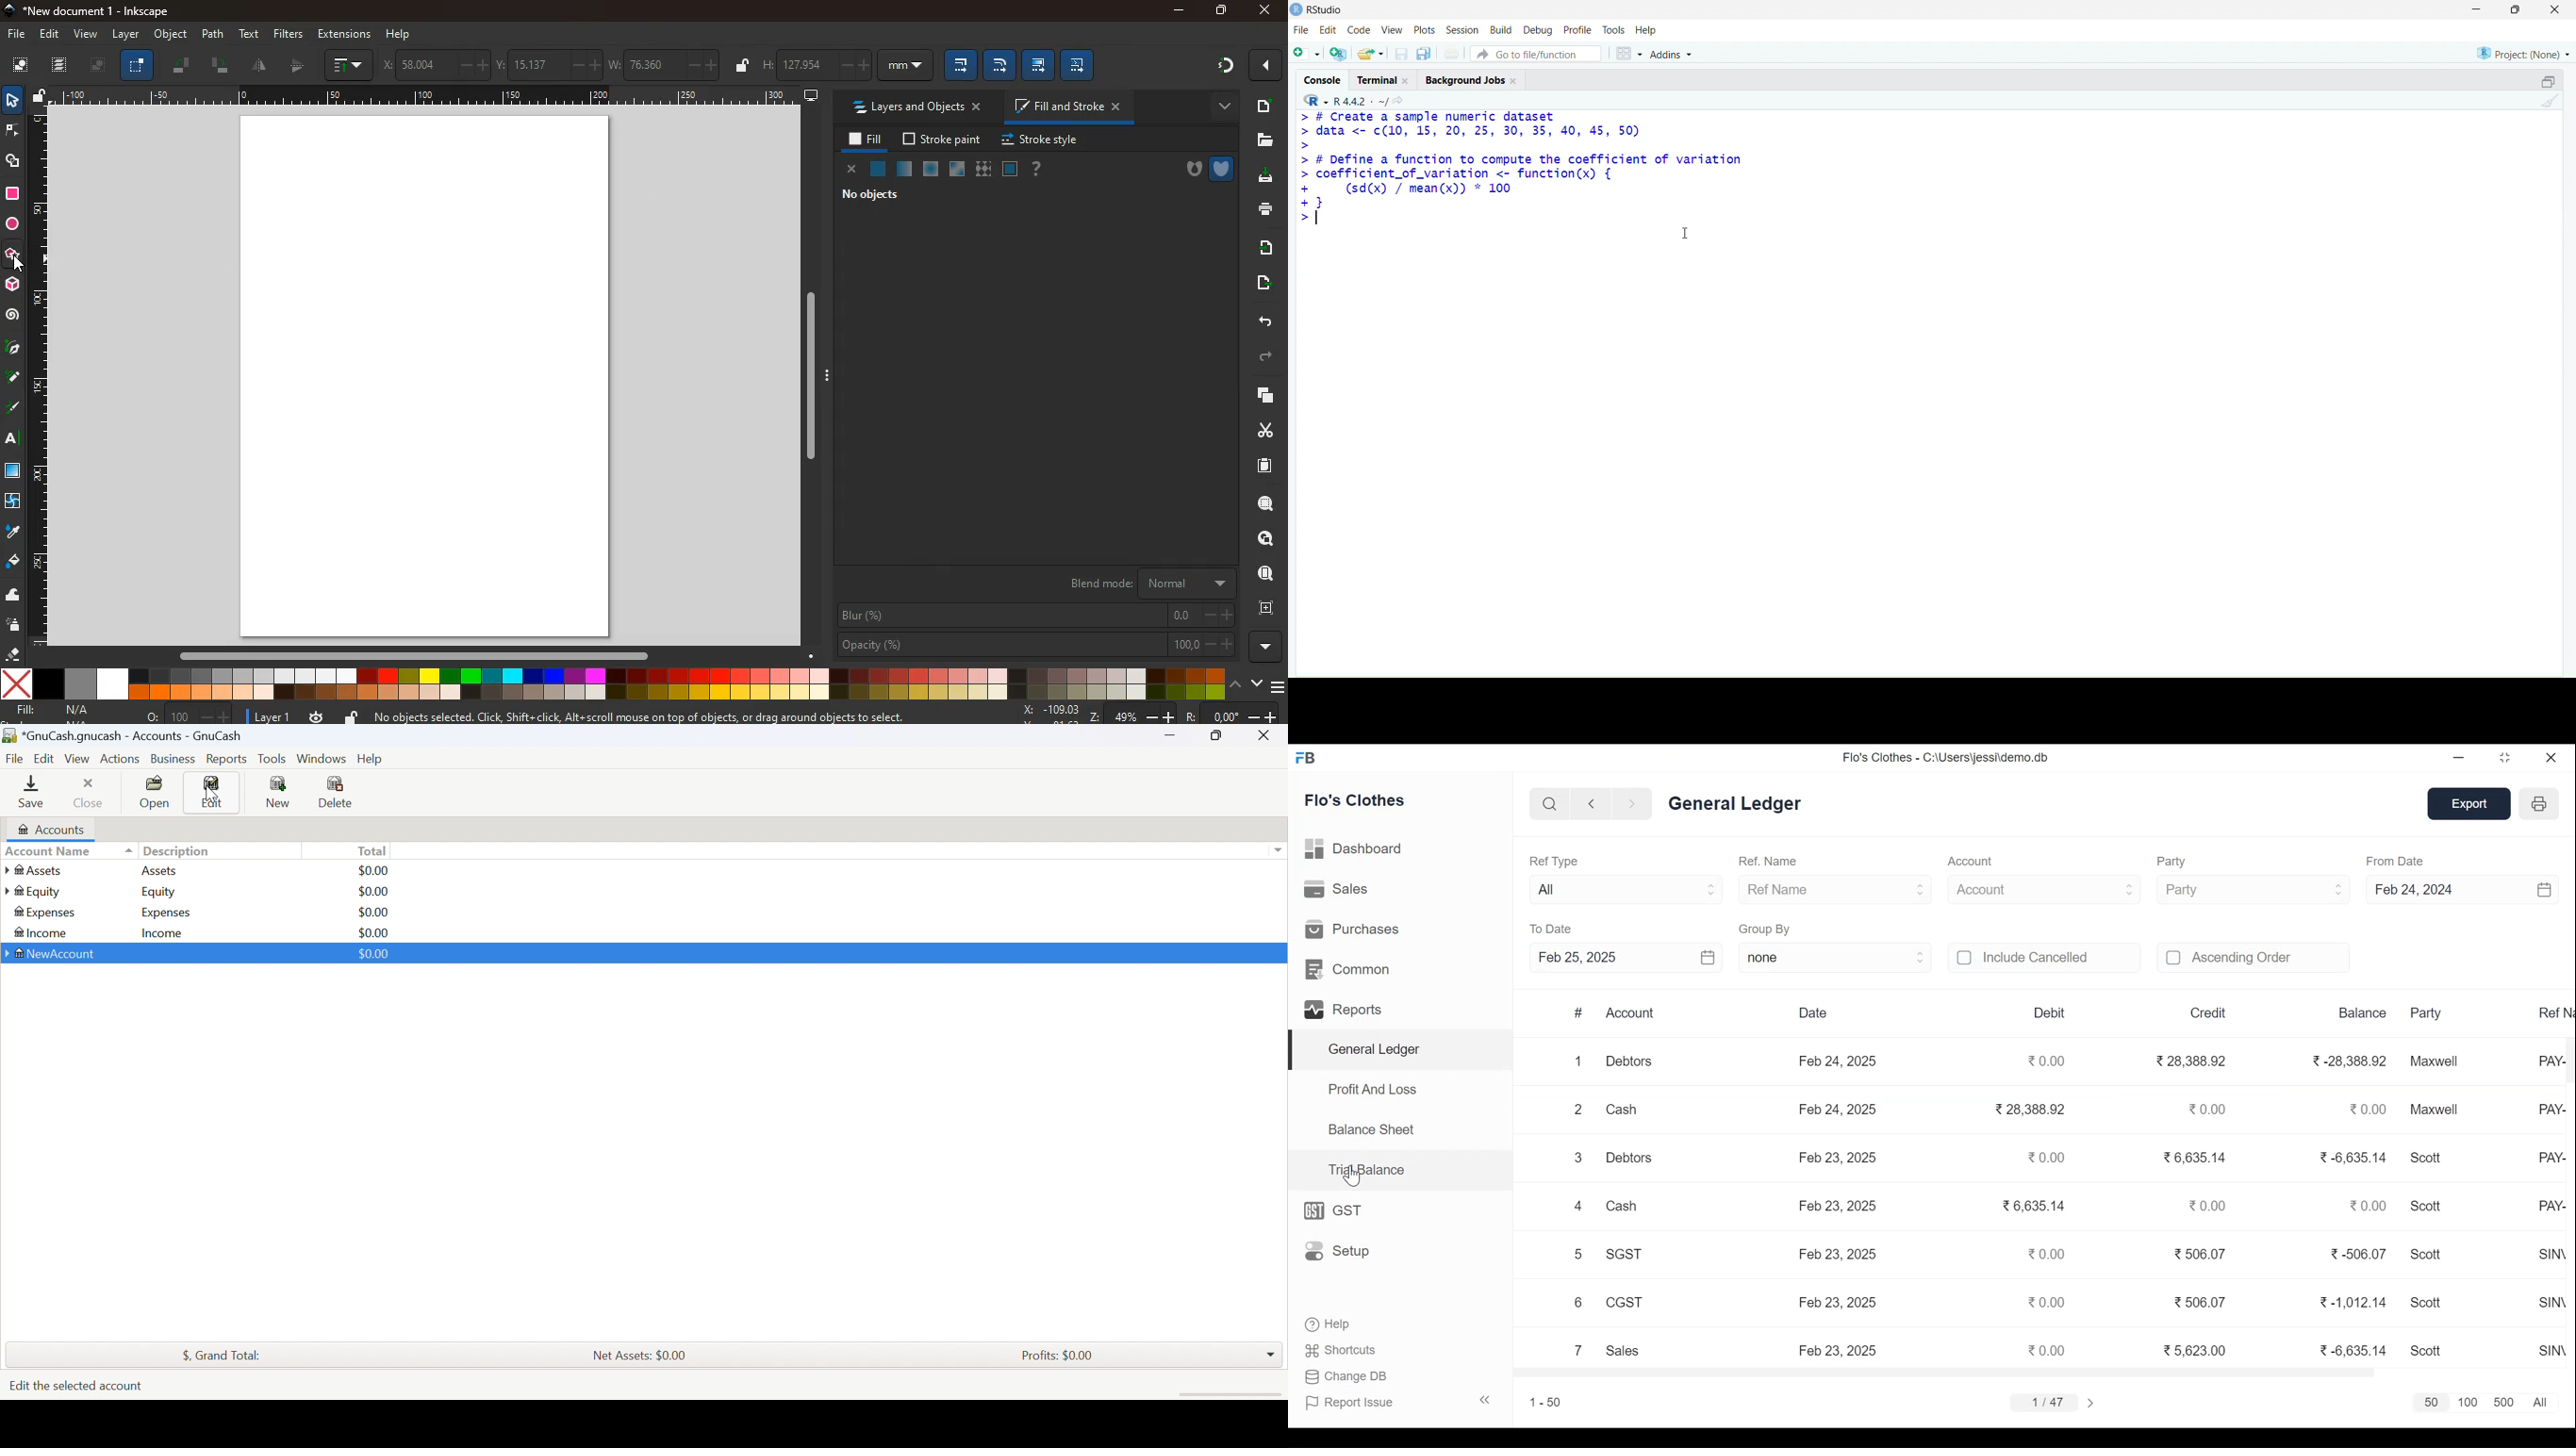 This screenshot has width=2576, height=1456. Describe the element at coordinates (1223, 169) in the screenshot. I see `shield` at that location.